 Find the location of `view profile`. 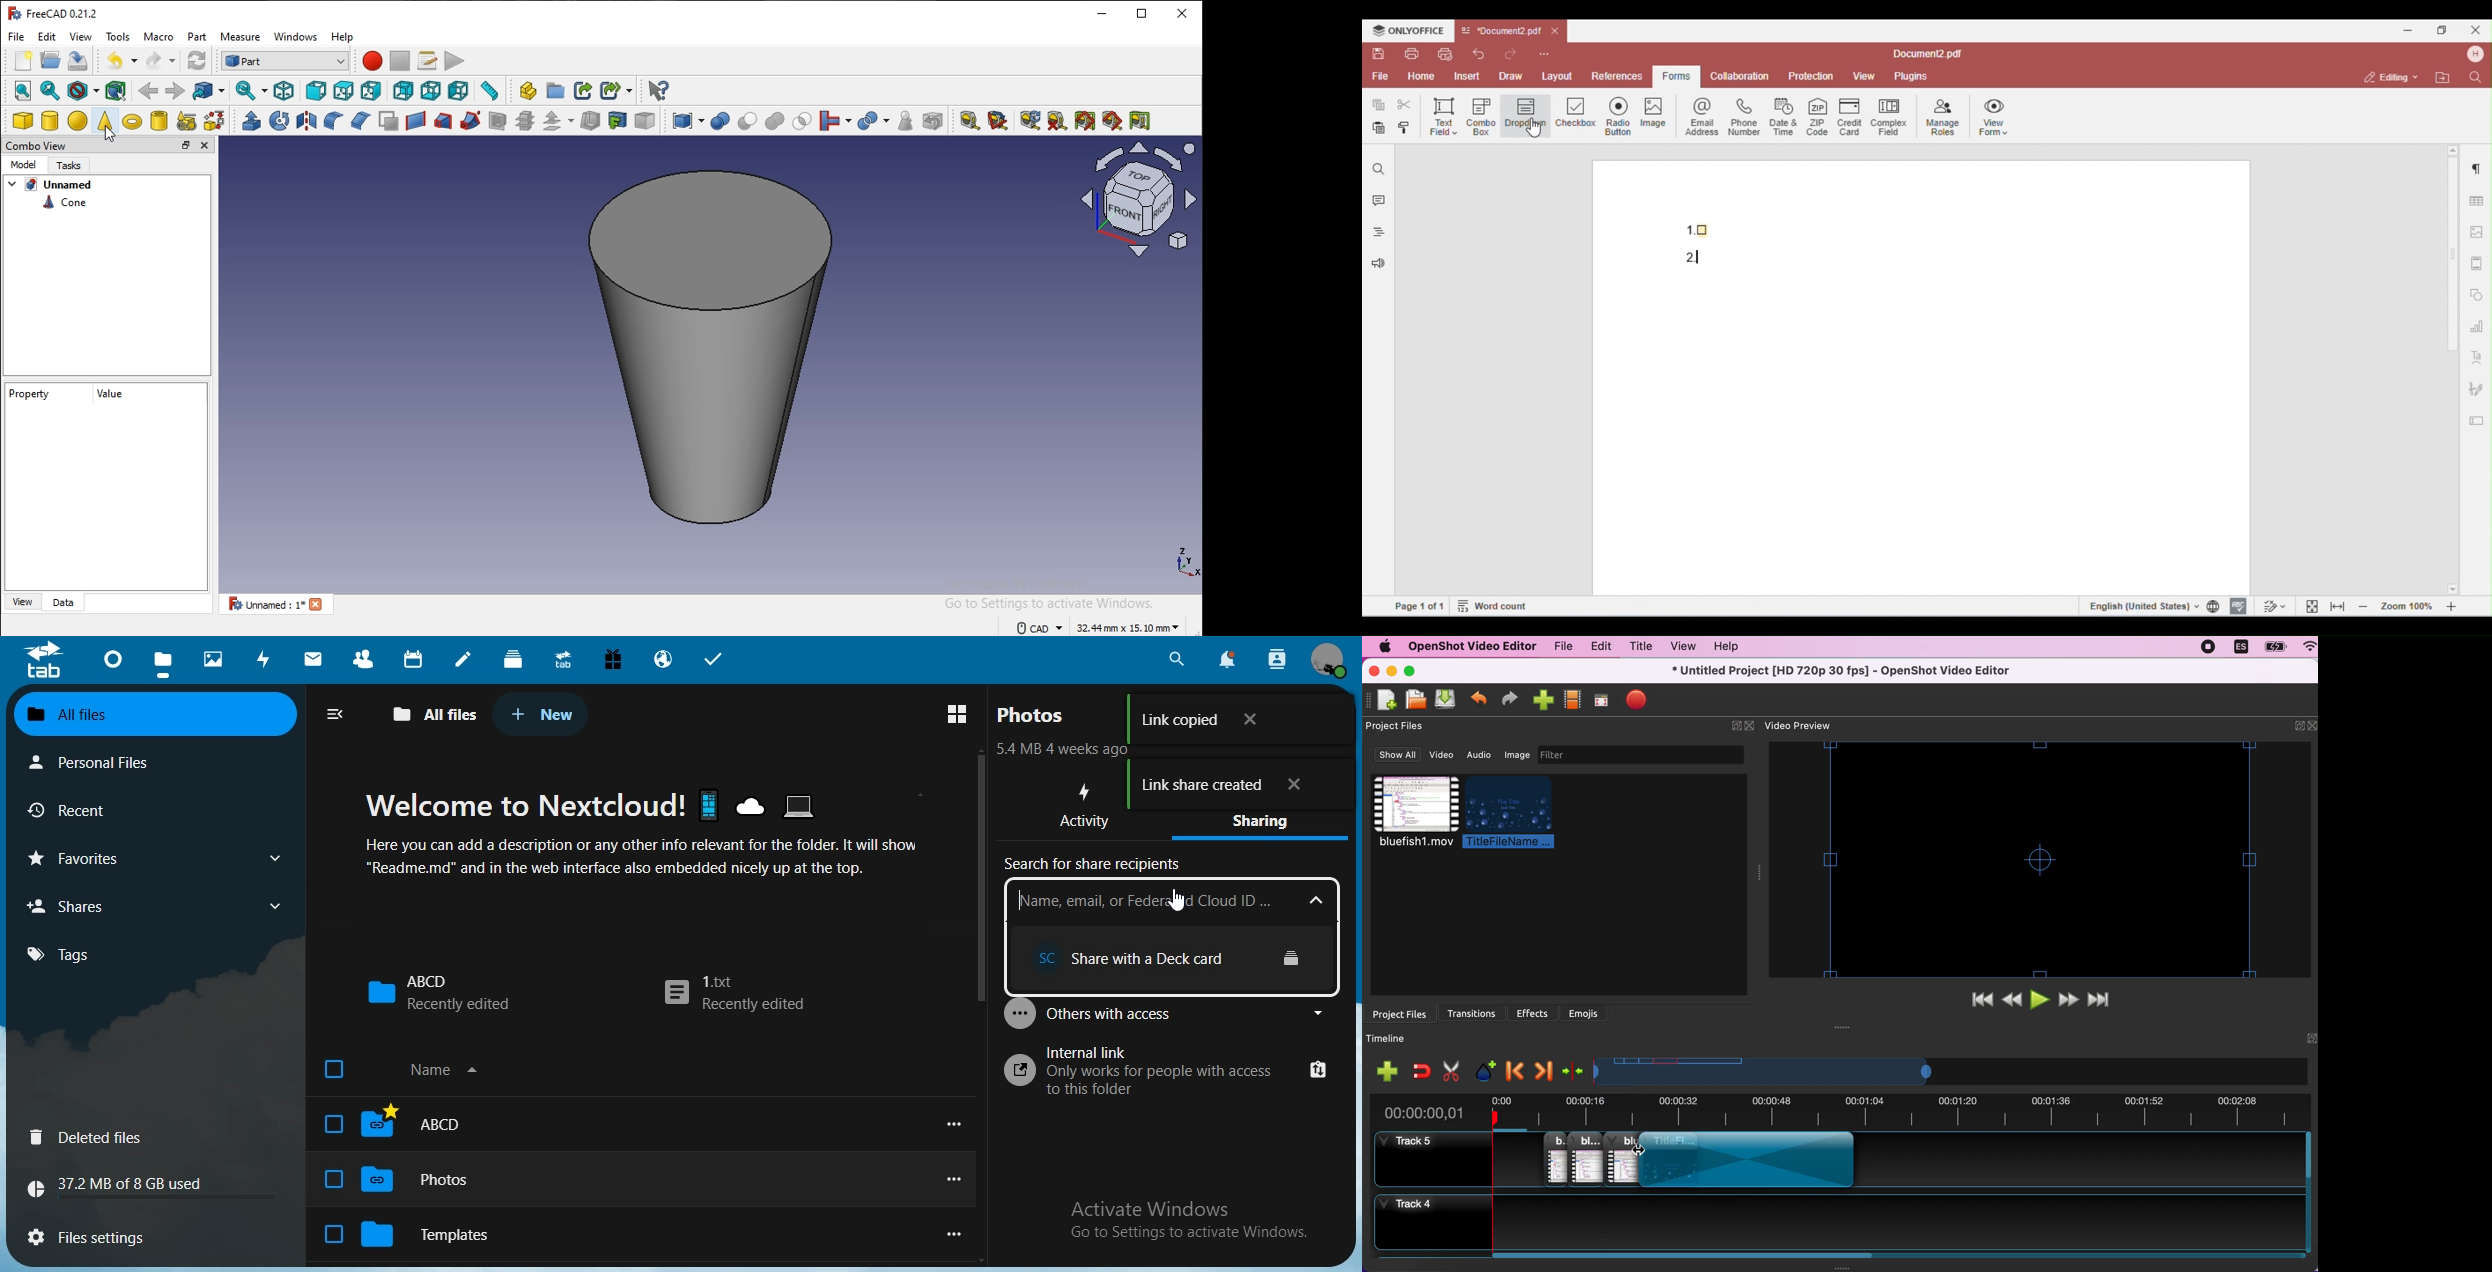

view profile is located at coordinates (1333, 662).